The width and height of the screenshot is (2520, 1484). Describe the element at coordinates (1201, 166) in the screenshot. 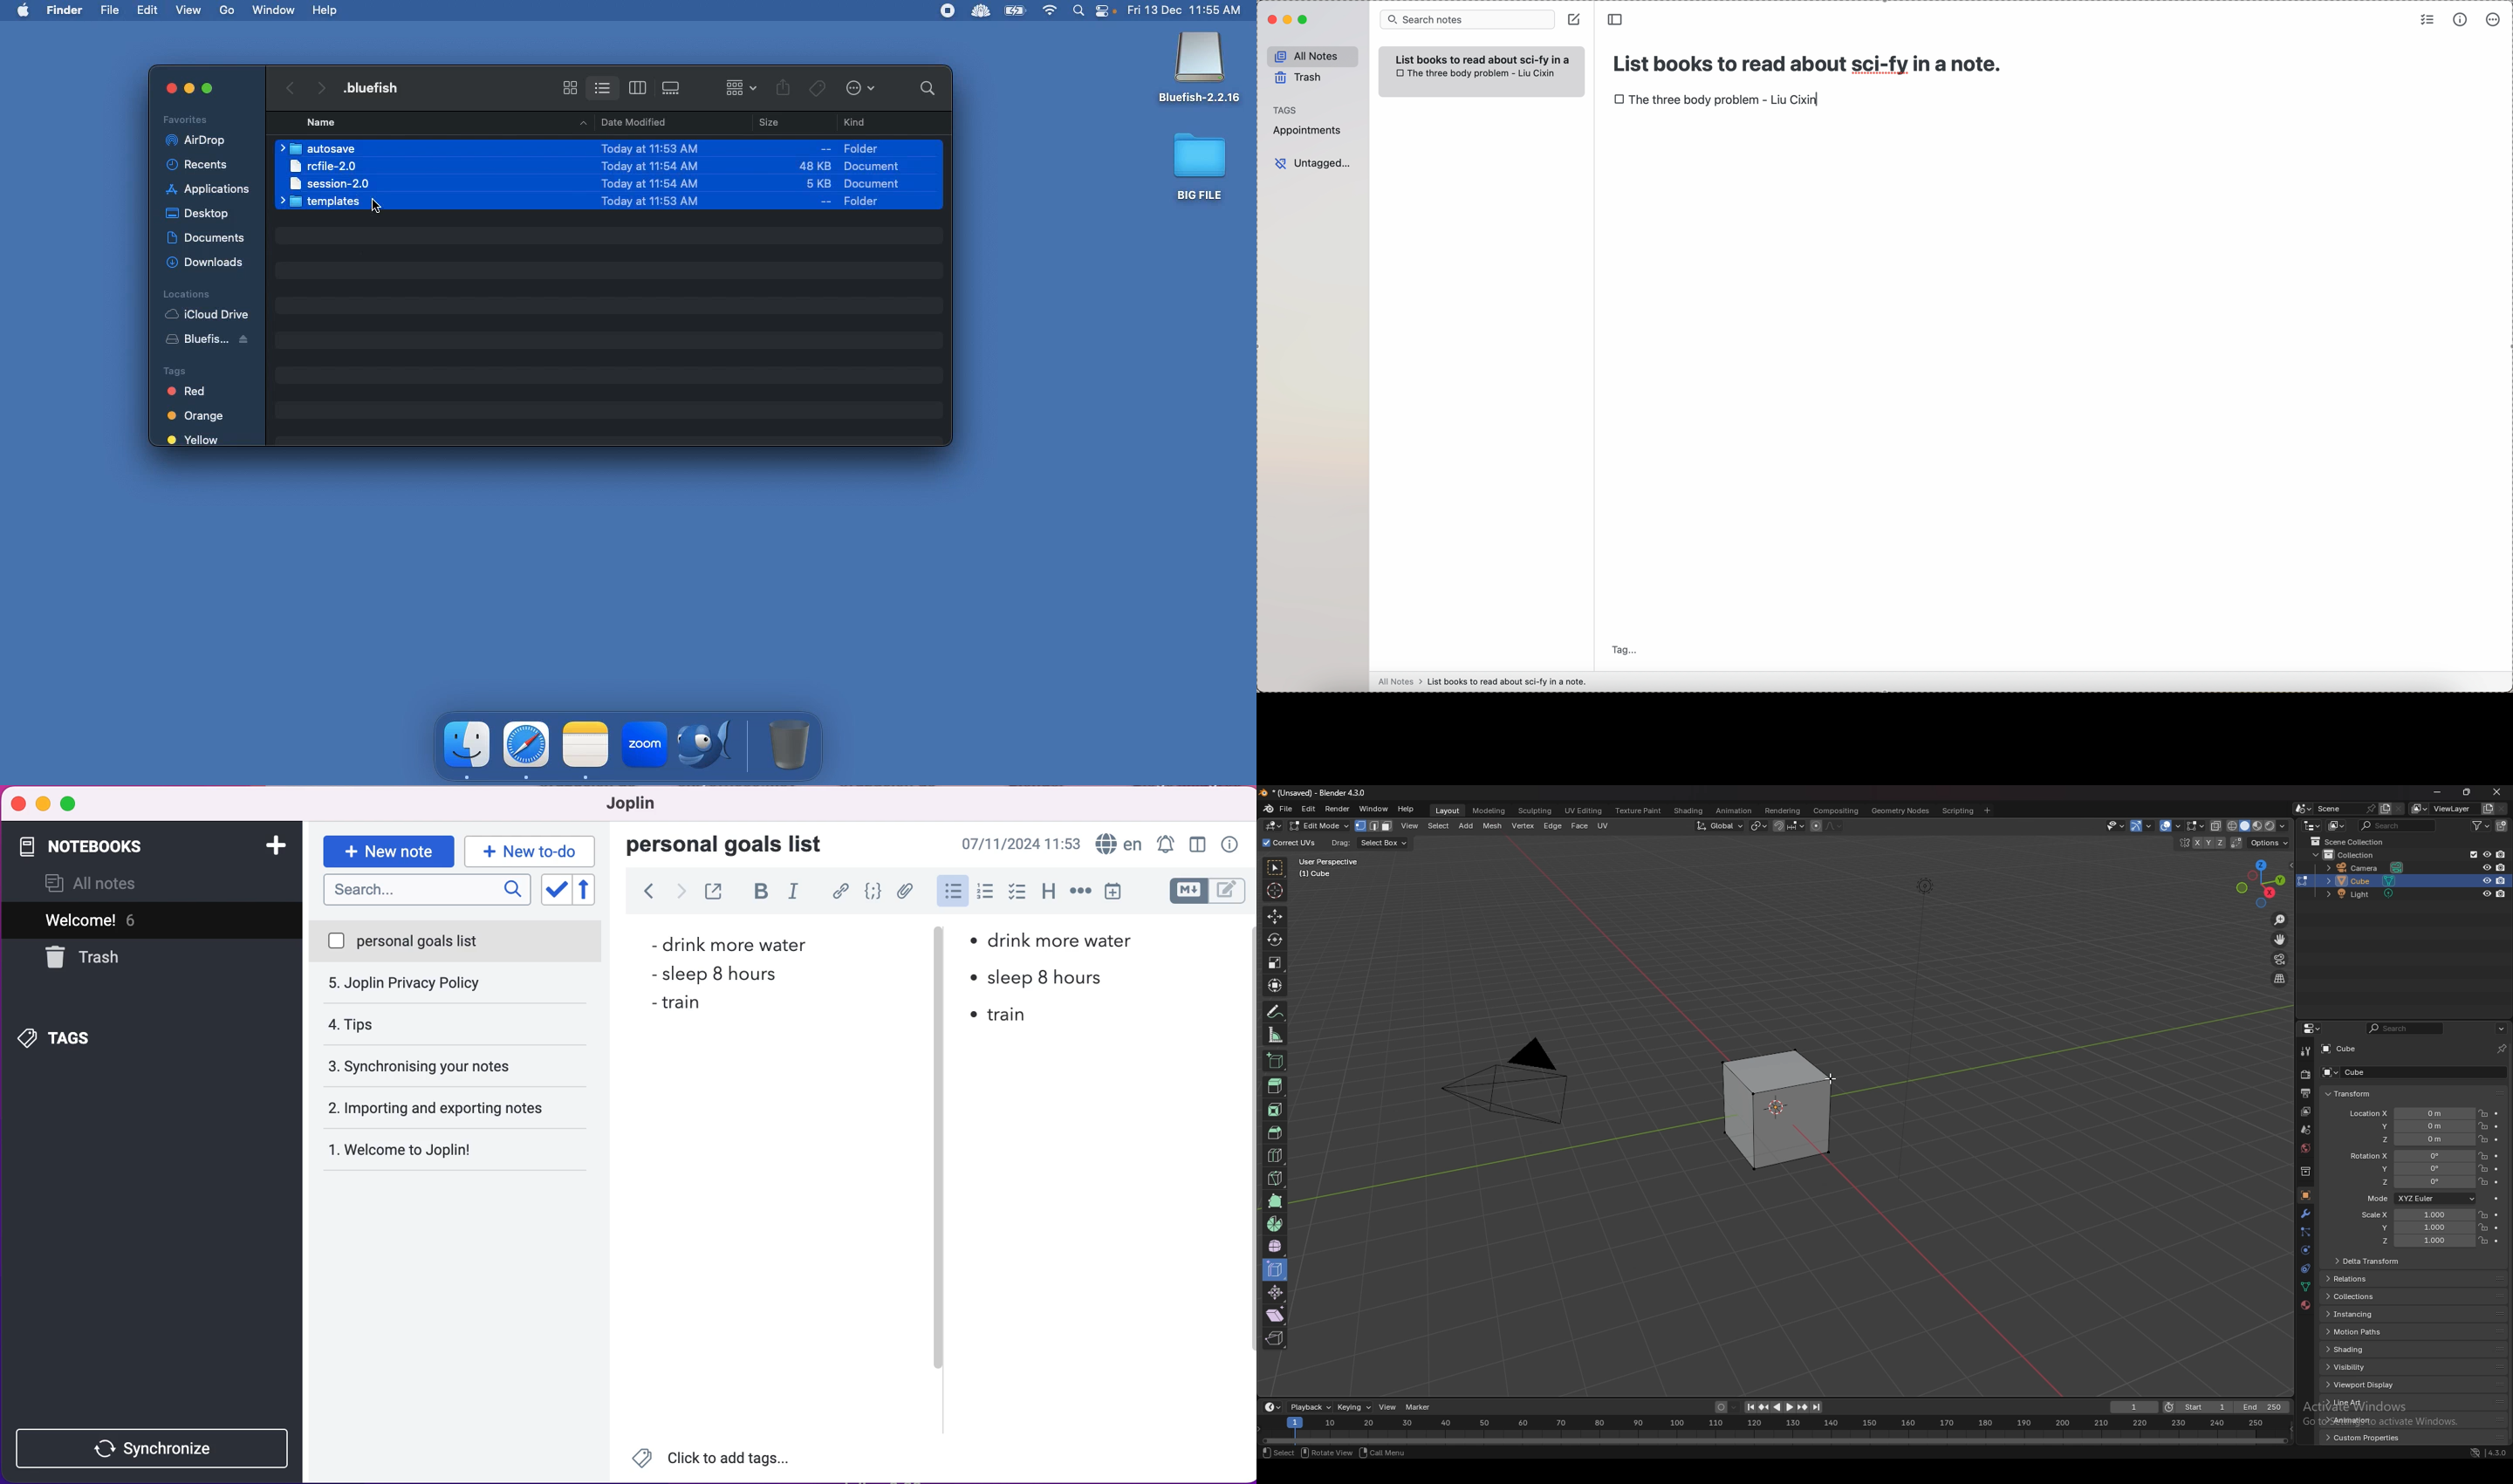

I see `Big file` at that location.